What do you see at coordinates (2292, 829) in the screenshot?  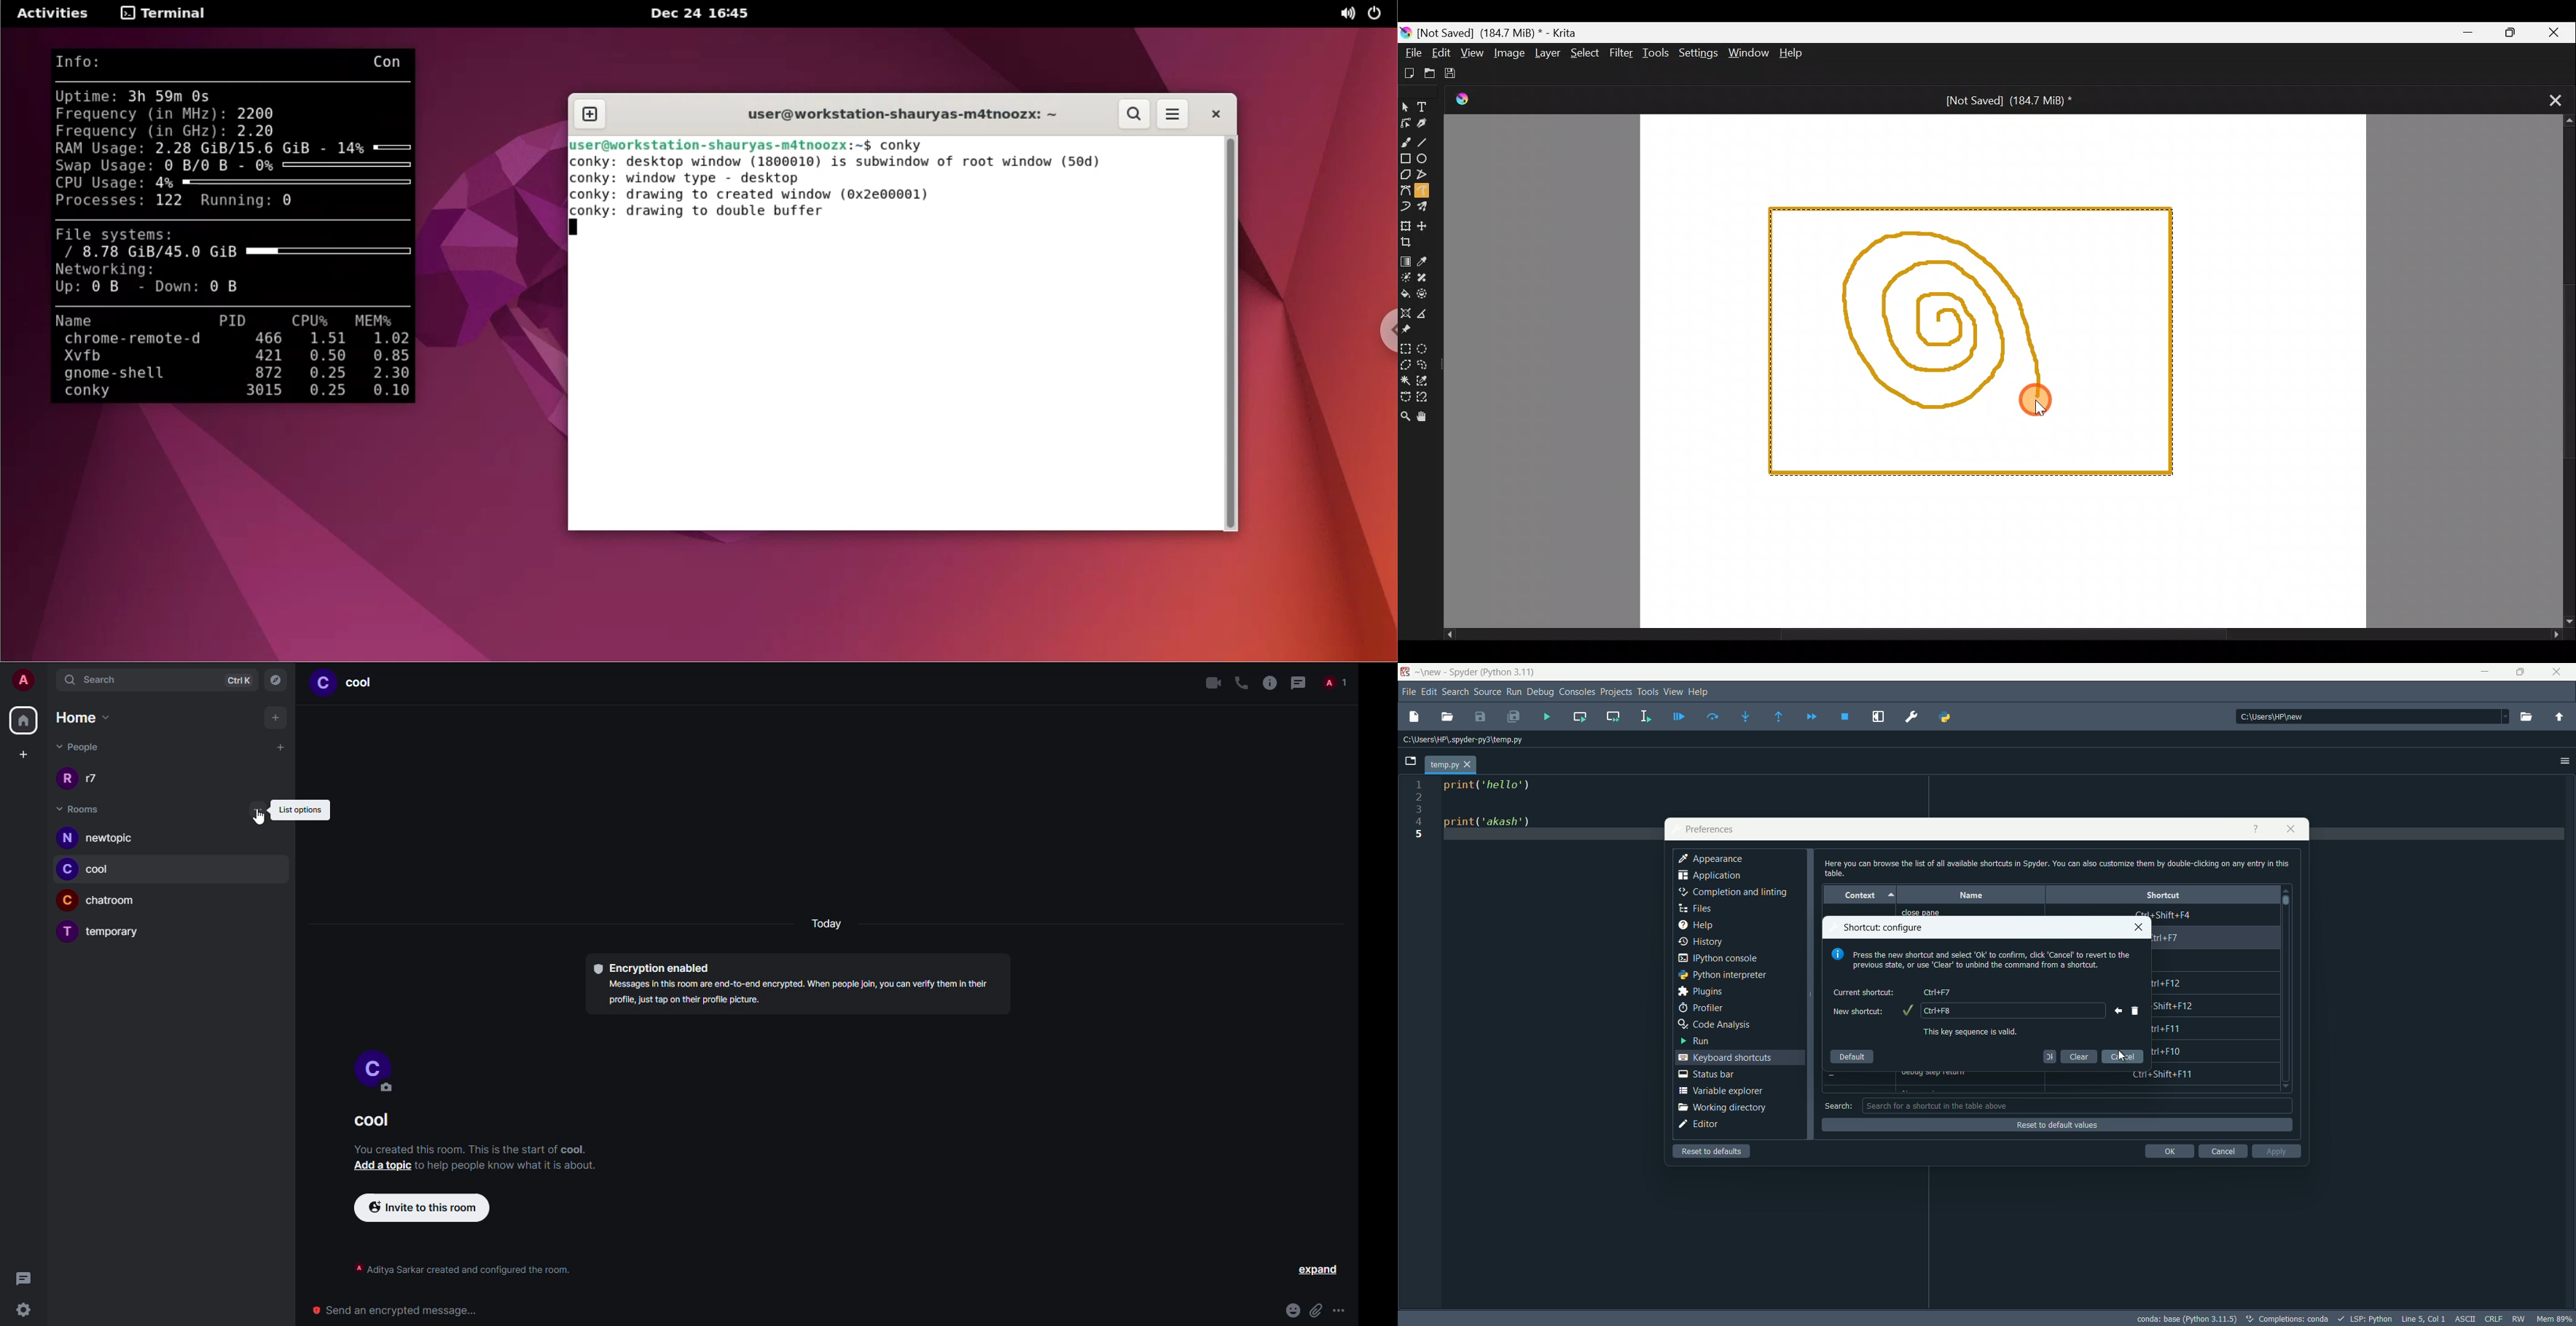 I see `close preferences window` at bounding box center [2292, 829].